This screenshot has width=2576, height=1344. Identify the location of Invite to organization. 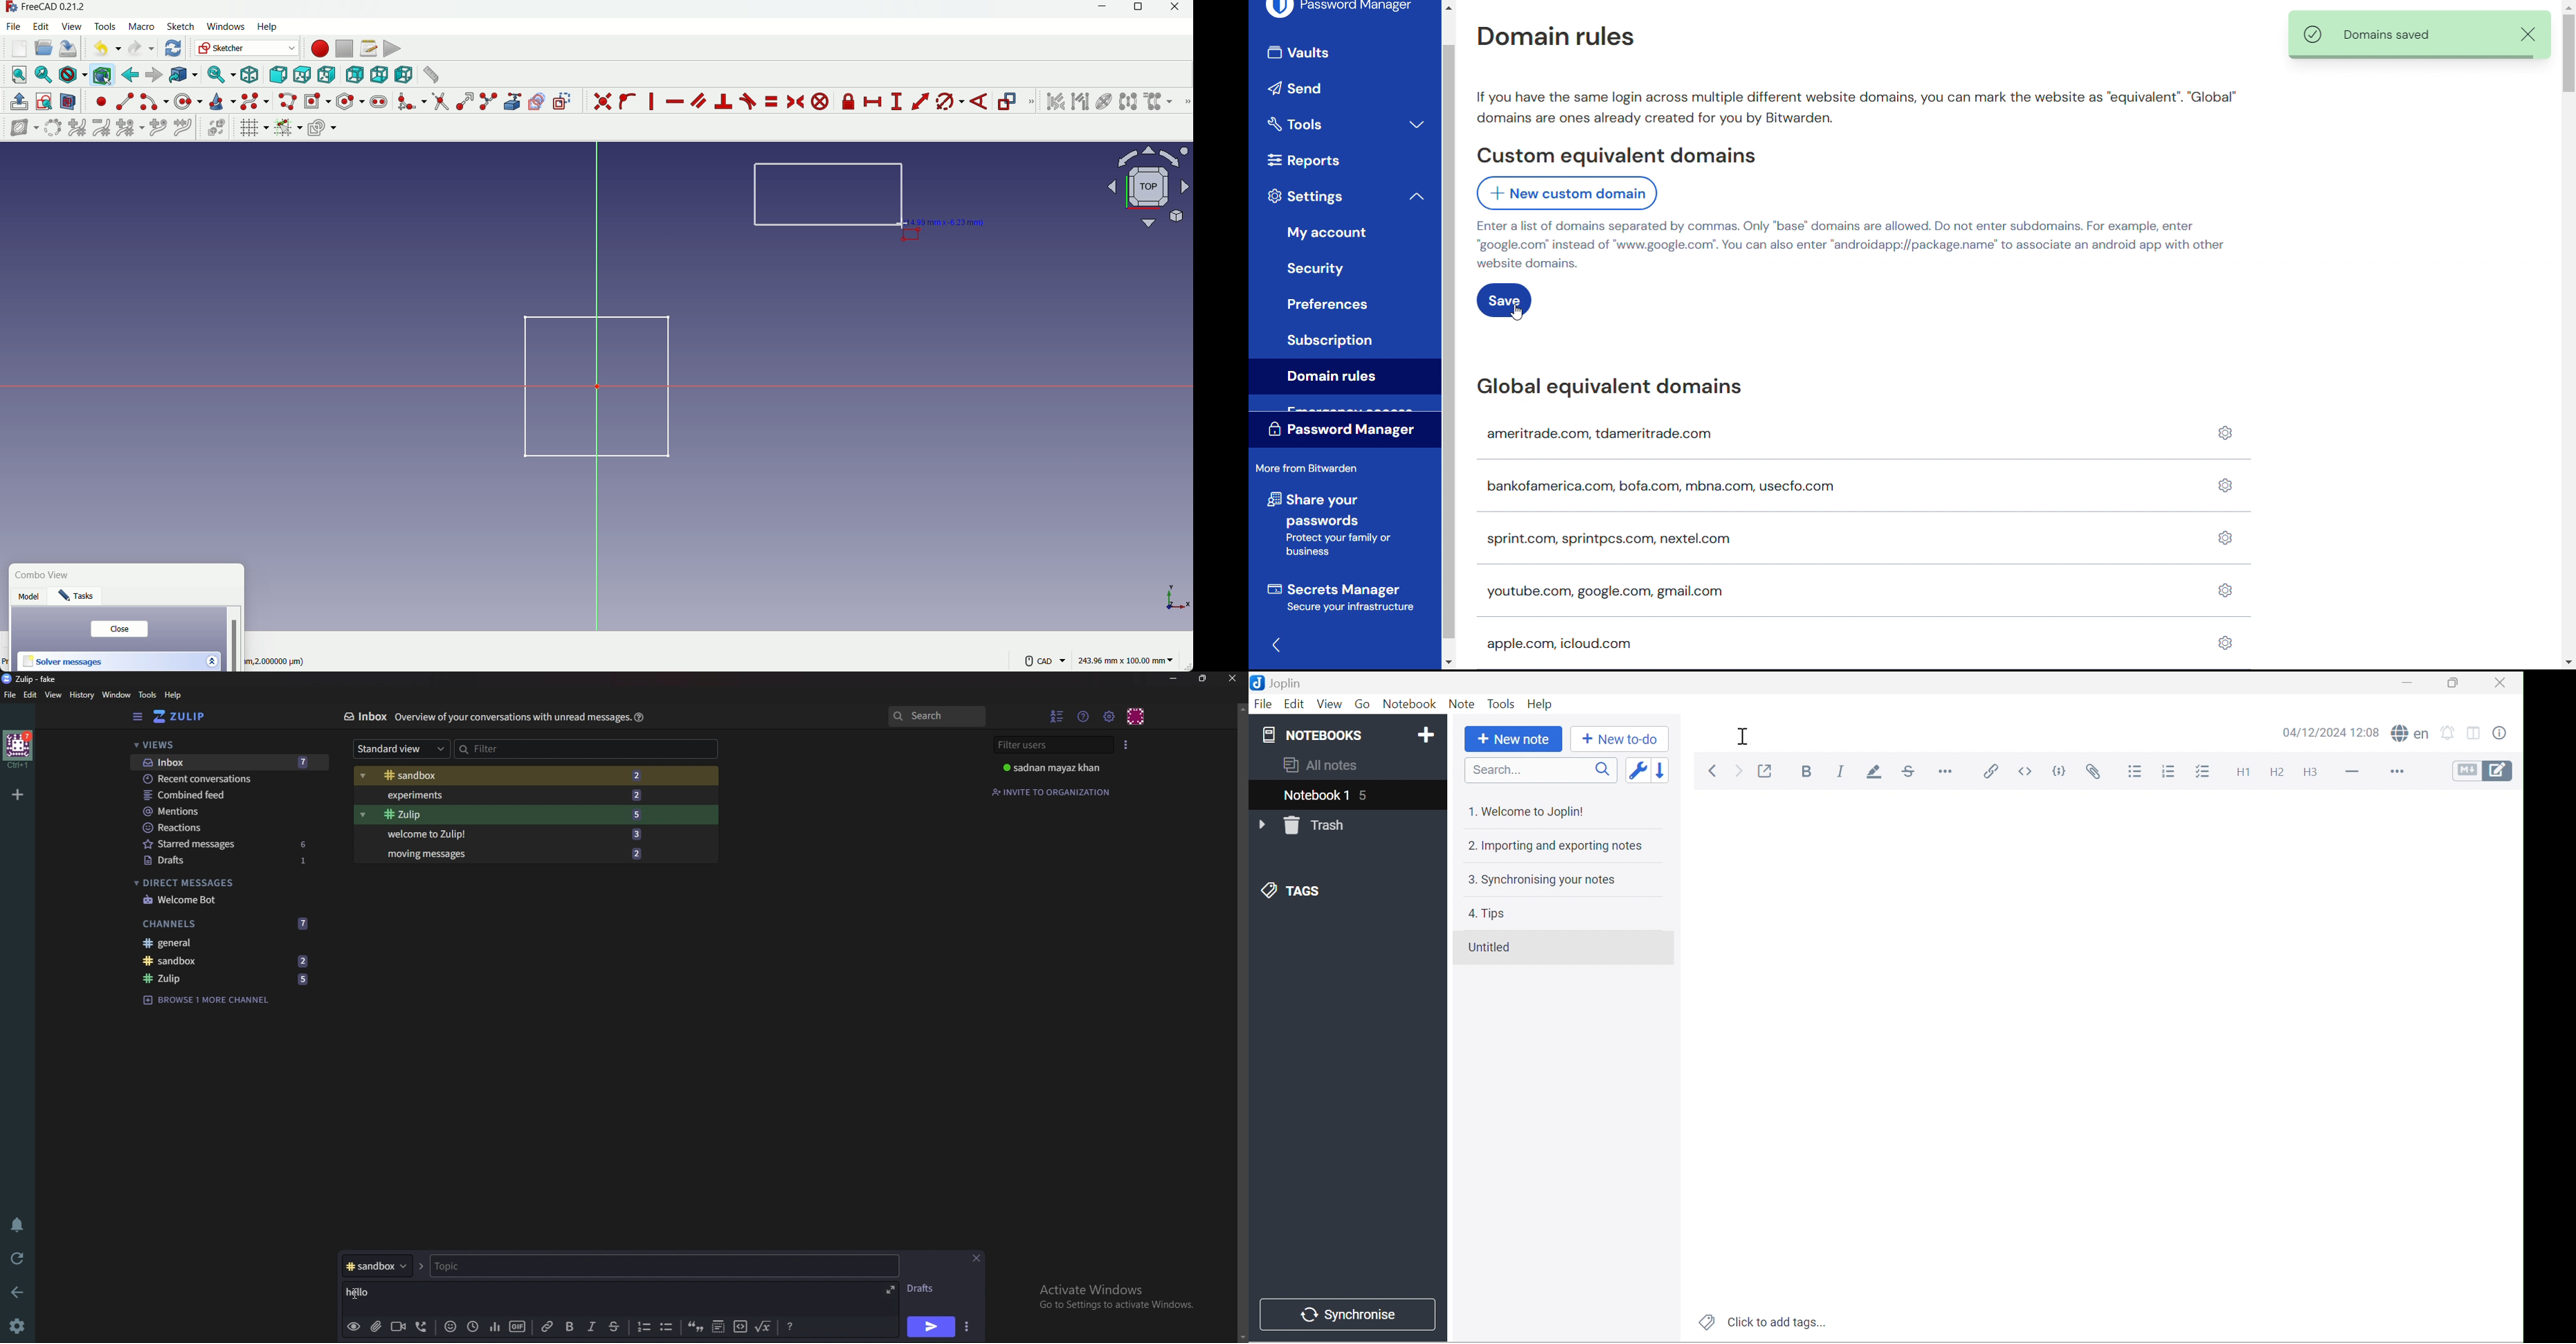
(1056, 791).